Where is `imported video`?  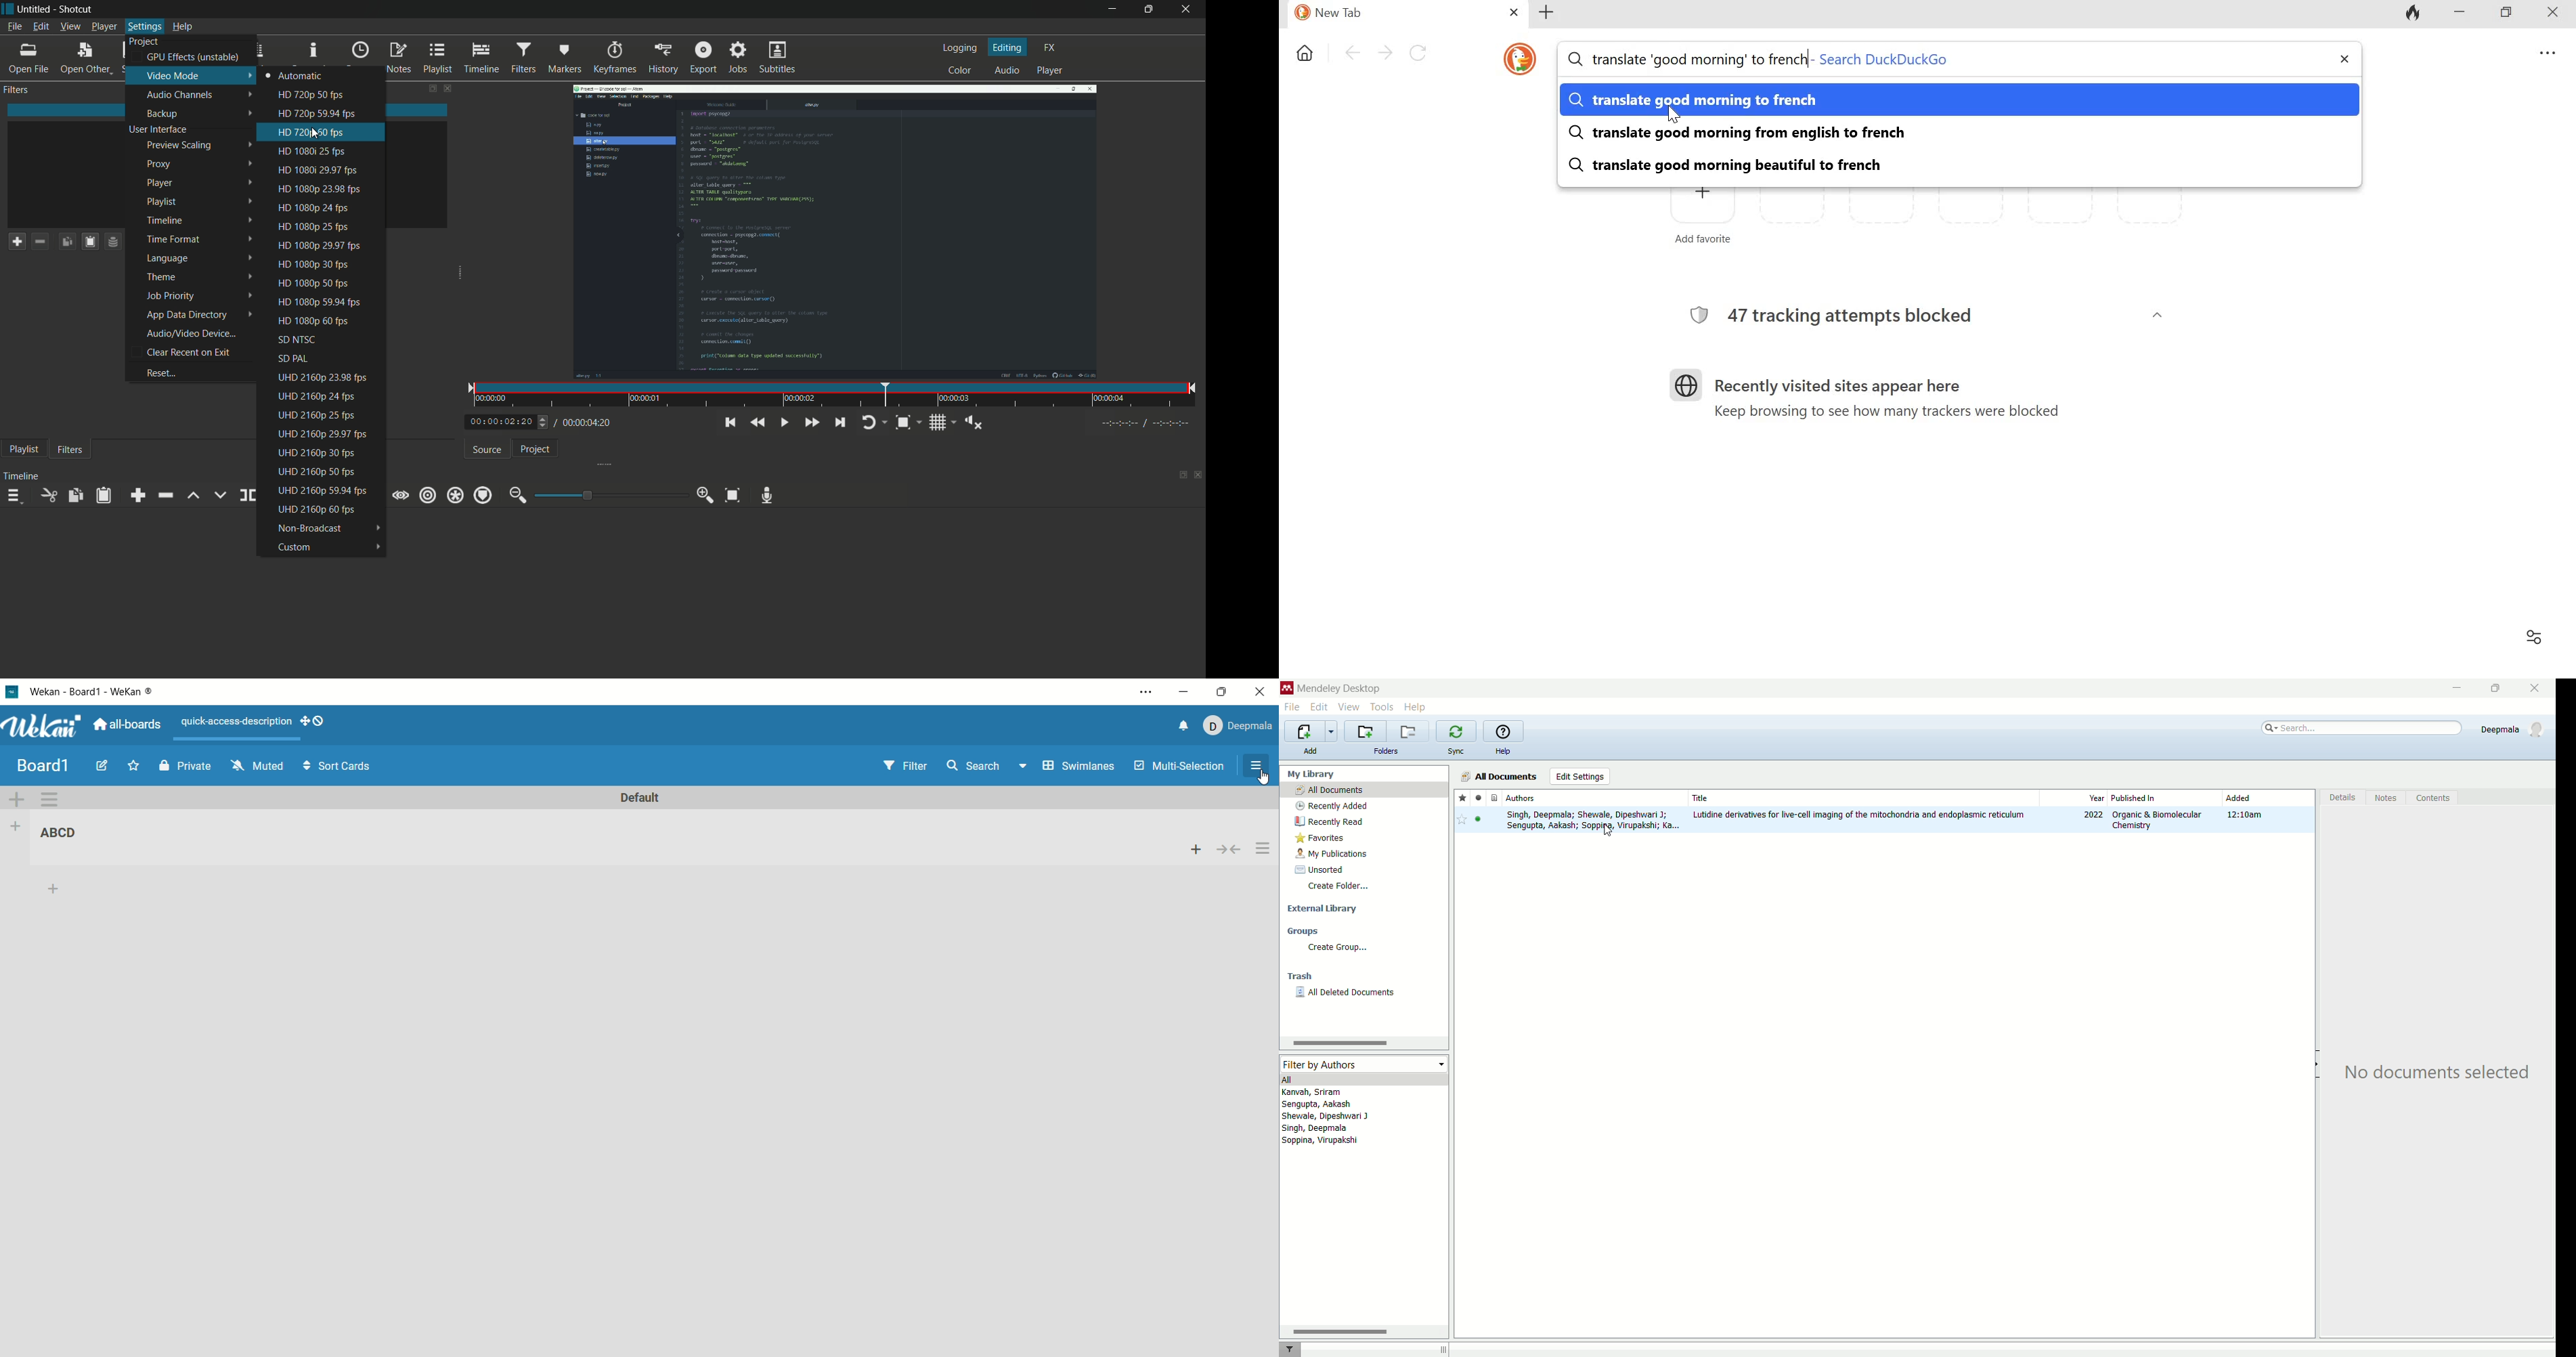
imported video is located at coordinates (835, 229).